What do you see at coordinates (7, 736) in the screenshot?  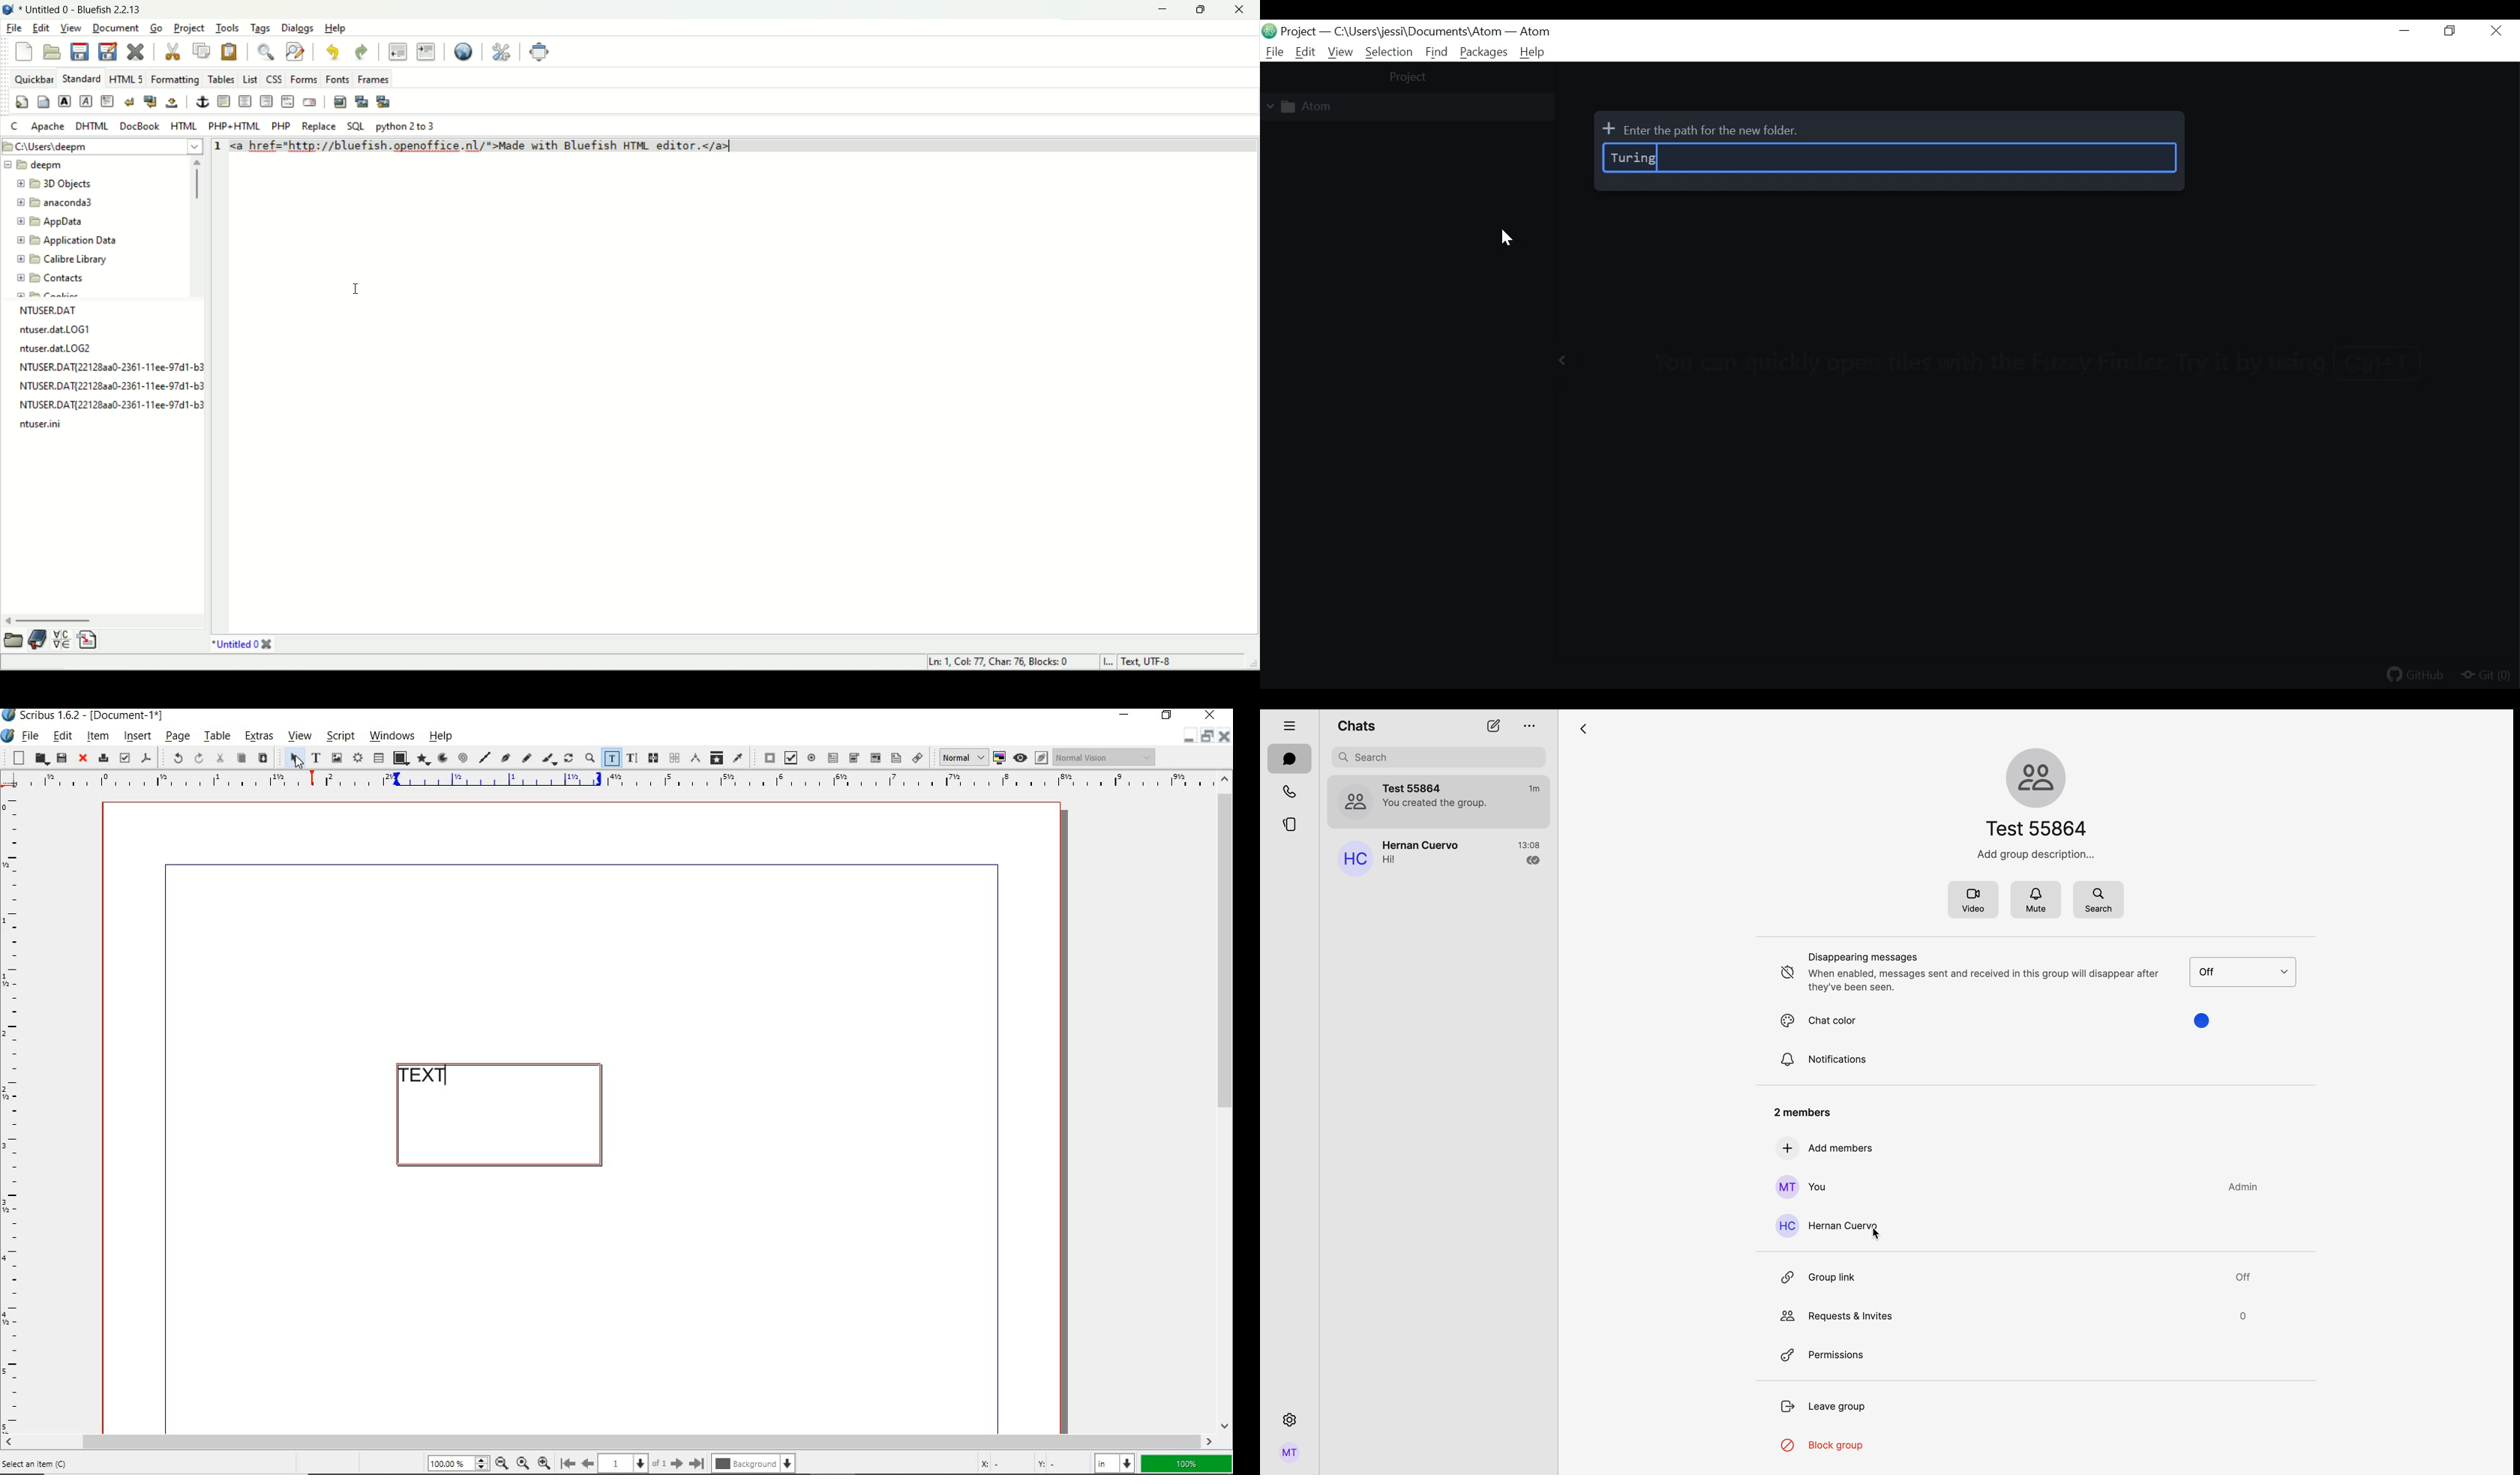 I see `system icon` at bounding box center [7, 736].